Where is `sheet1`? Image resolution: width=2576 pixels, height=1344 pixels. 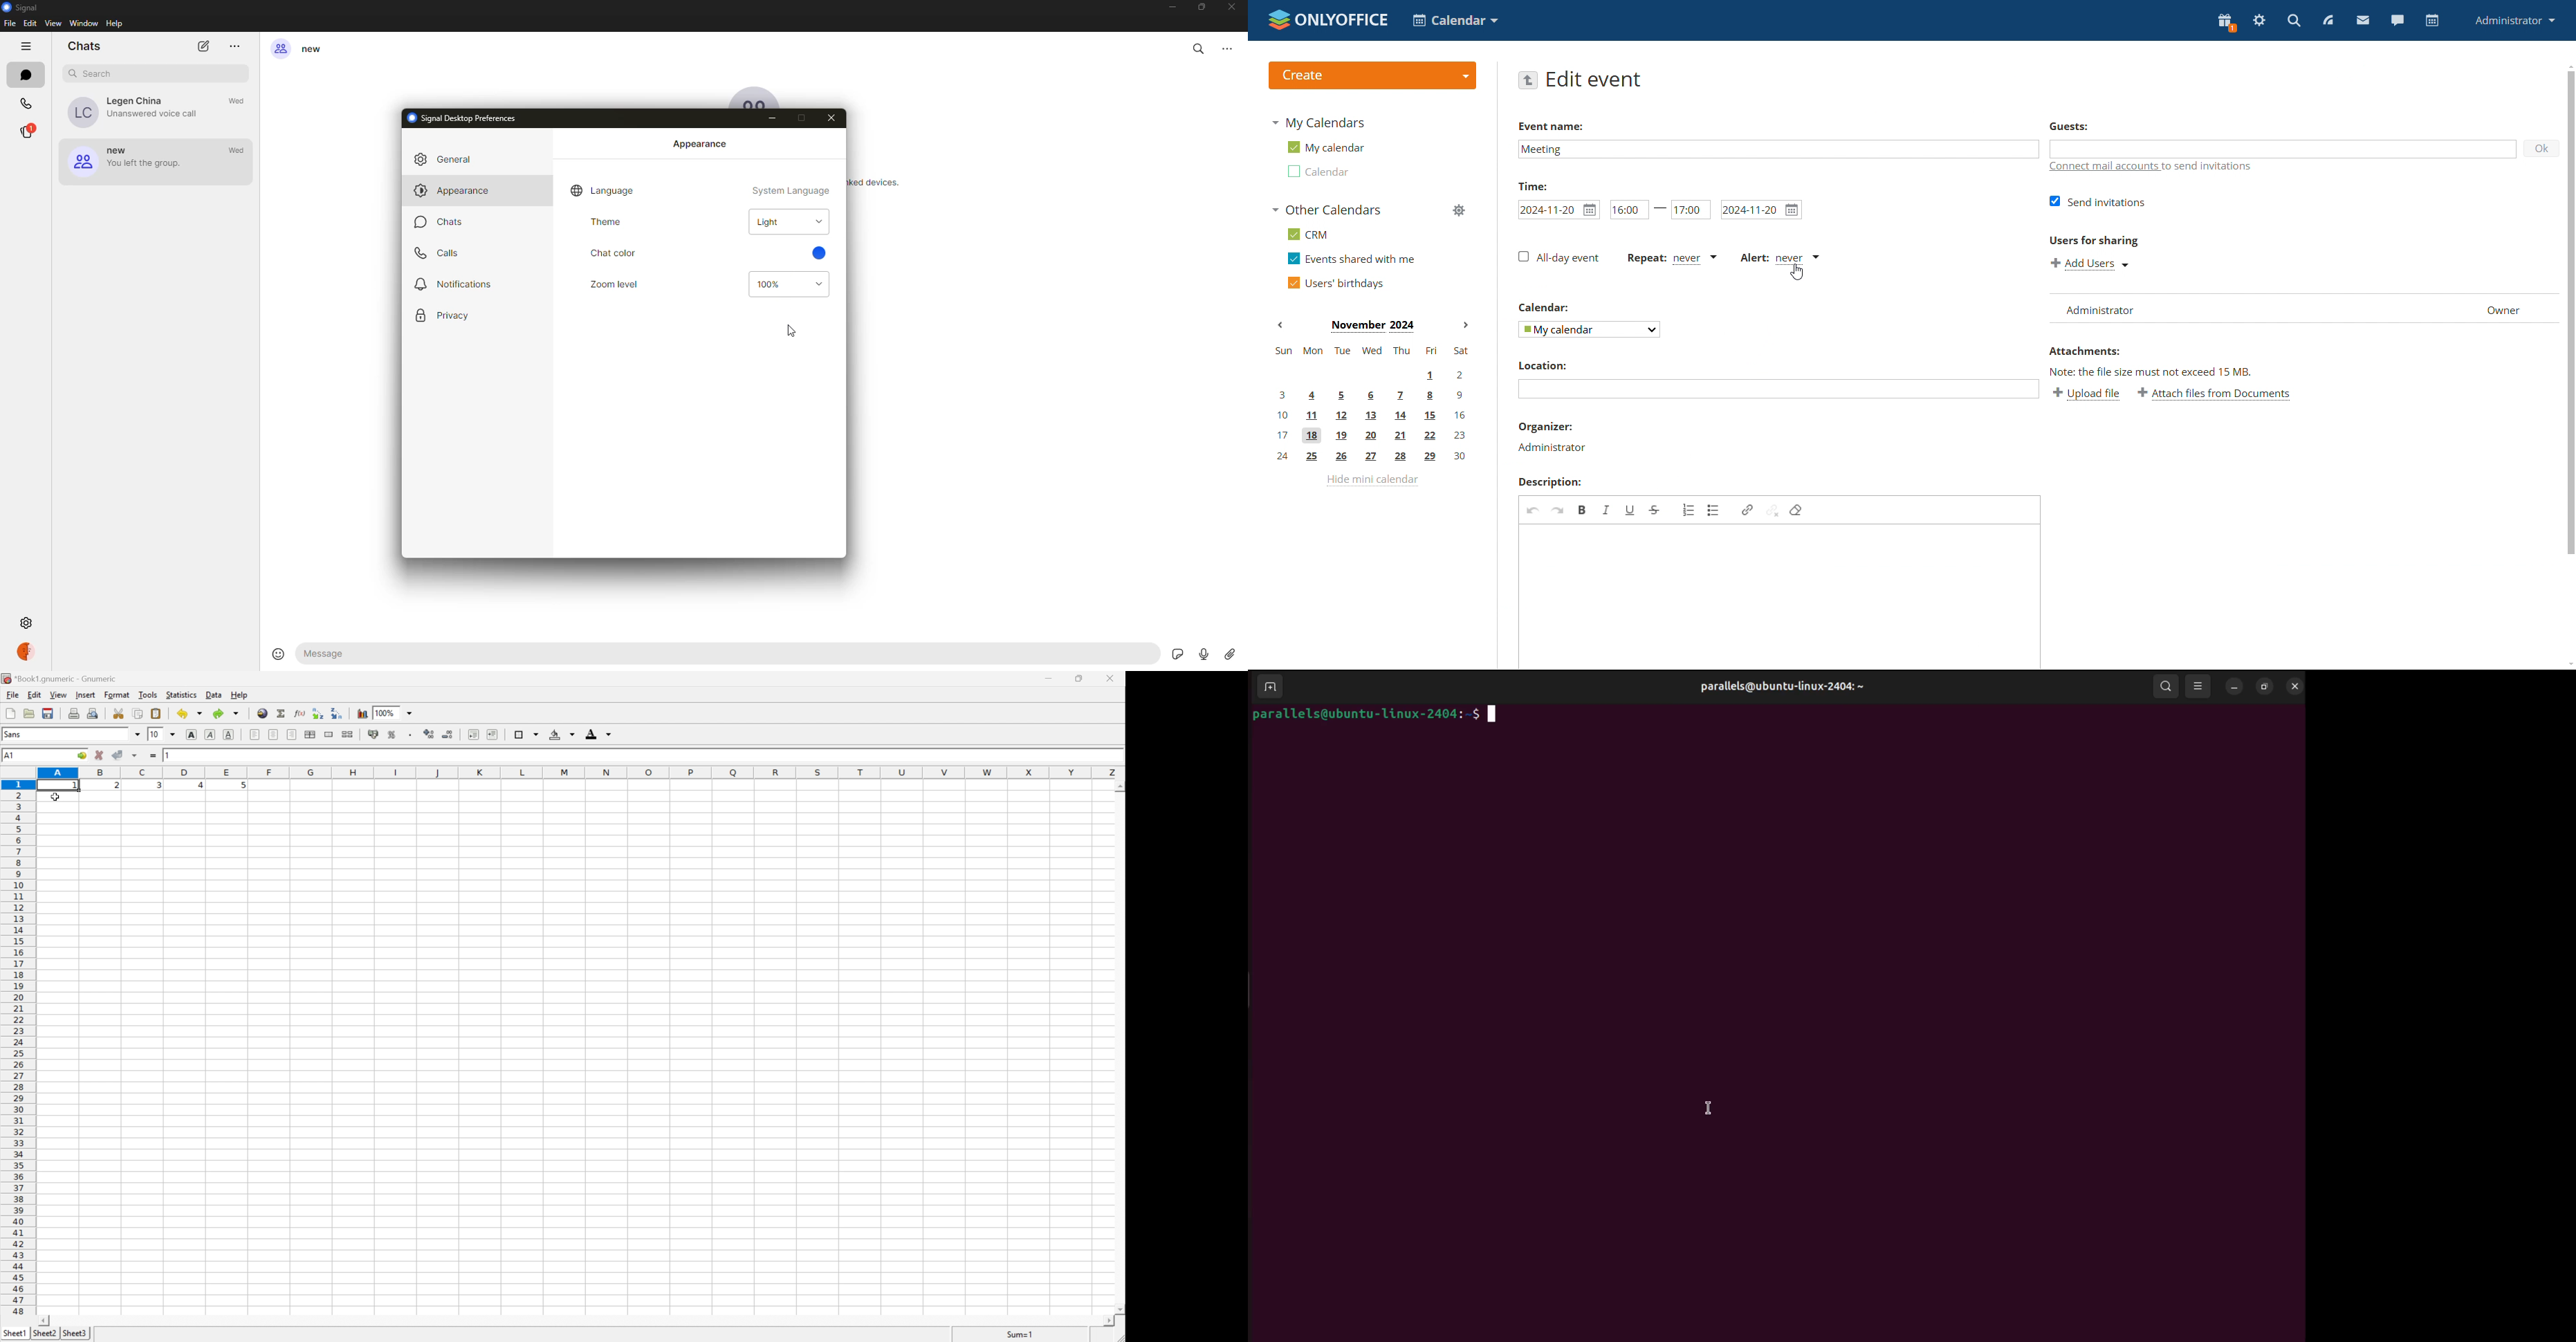 sheet1 is located at coordinates (13, 1335).